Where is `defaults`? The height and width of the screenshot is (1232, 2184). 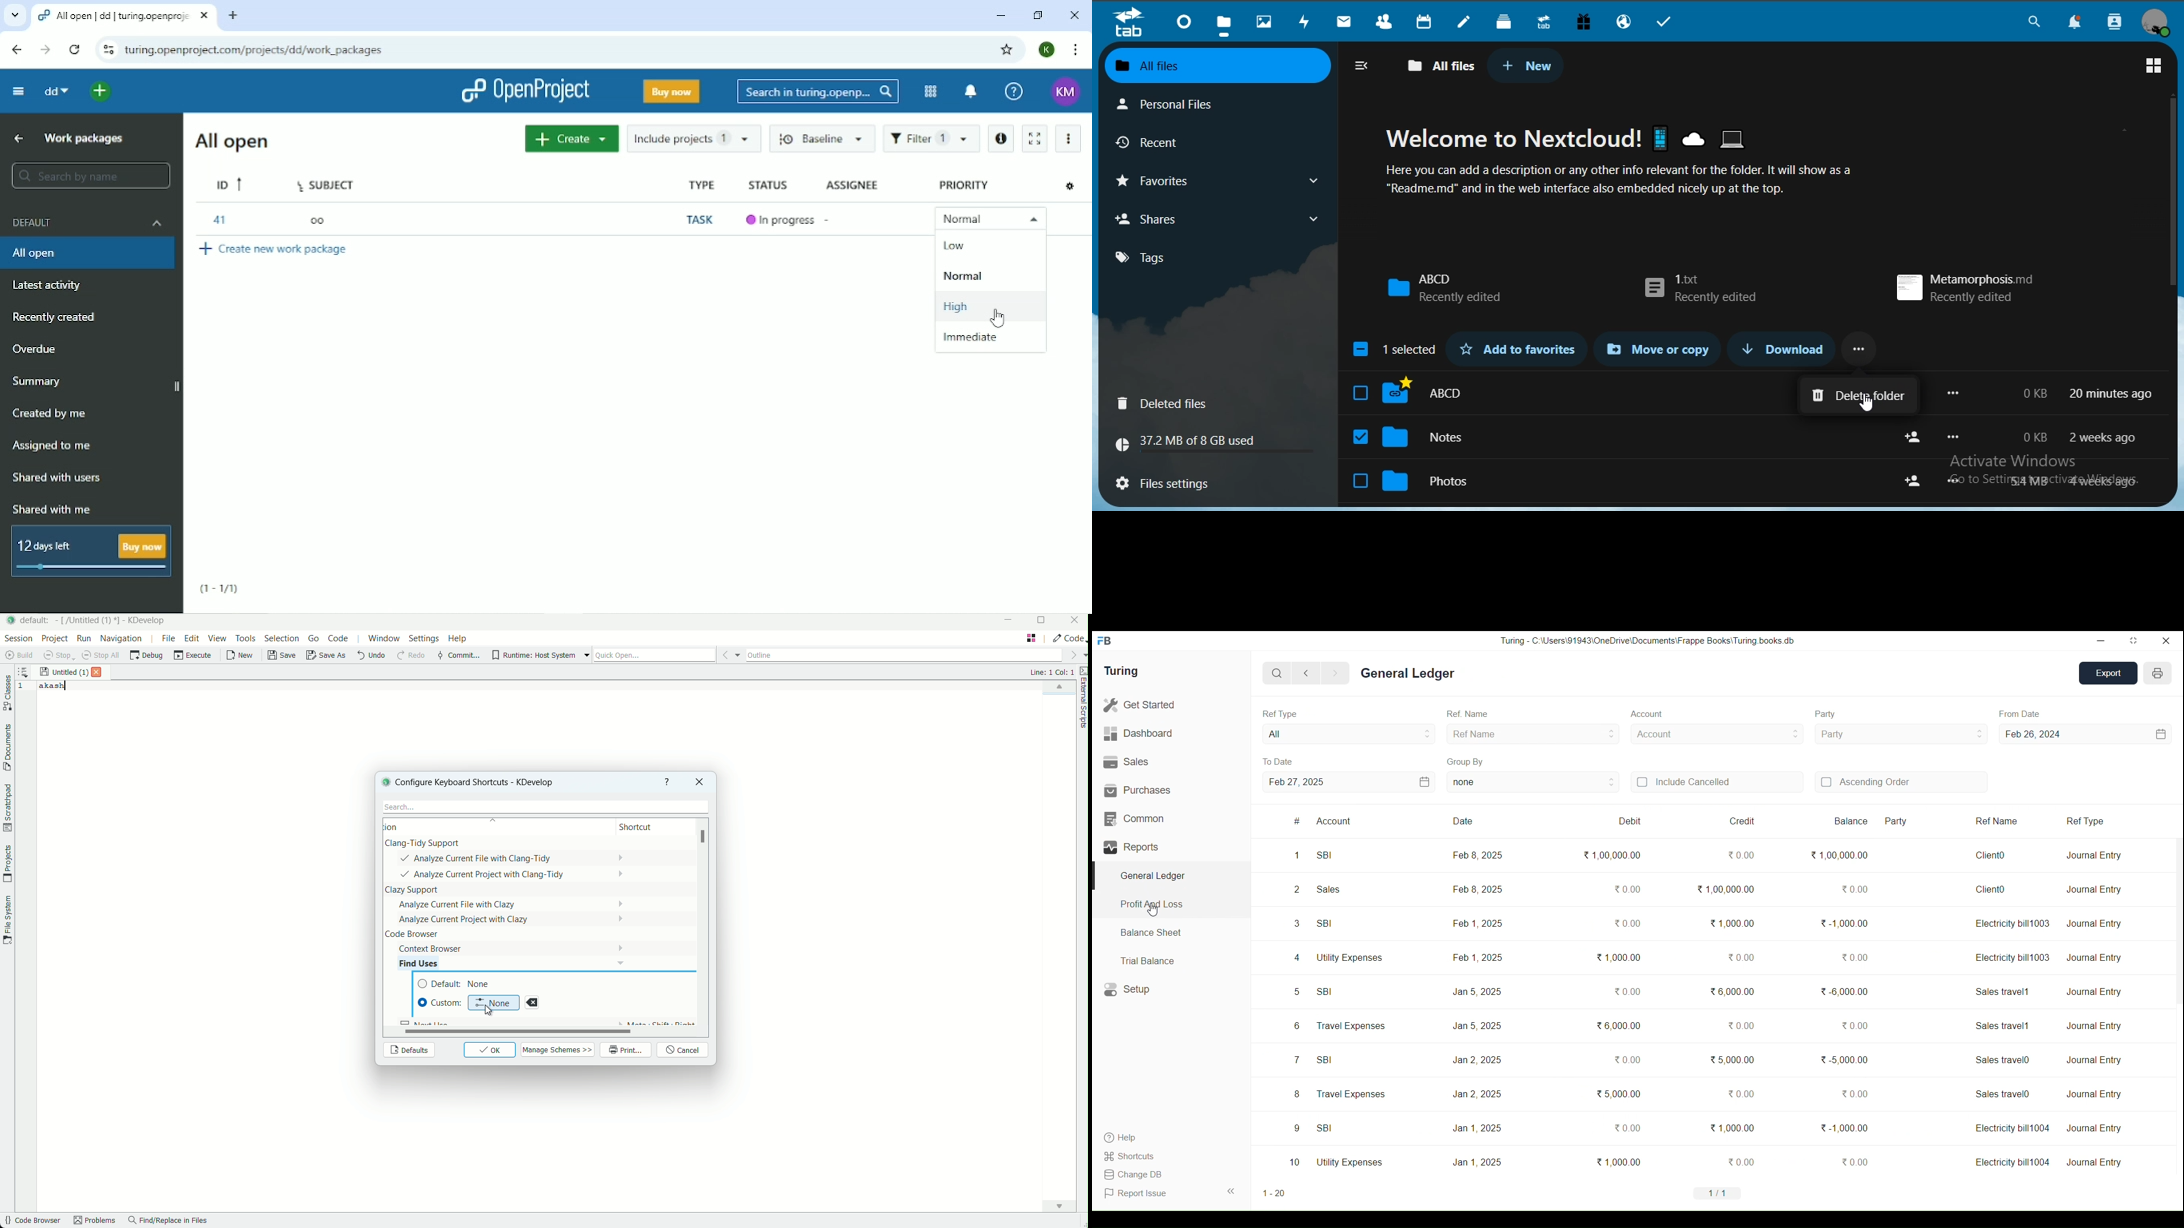
defaults is located at coordinates (408, 1051).